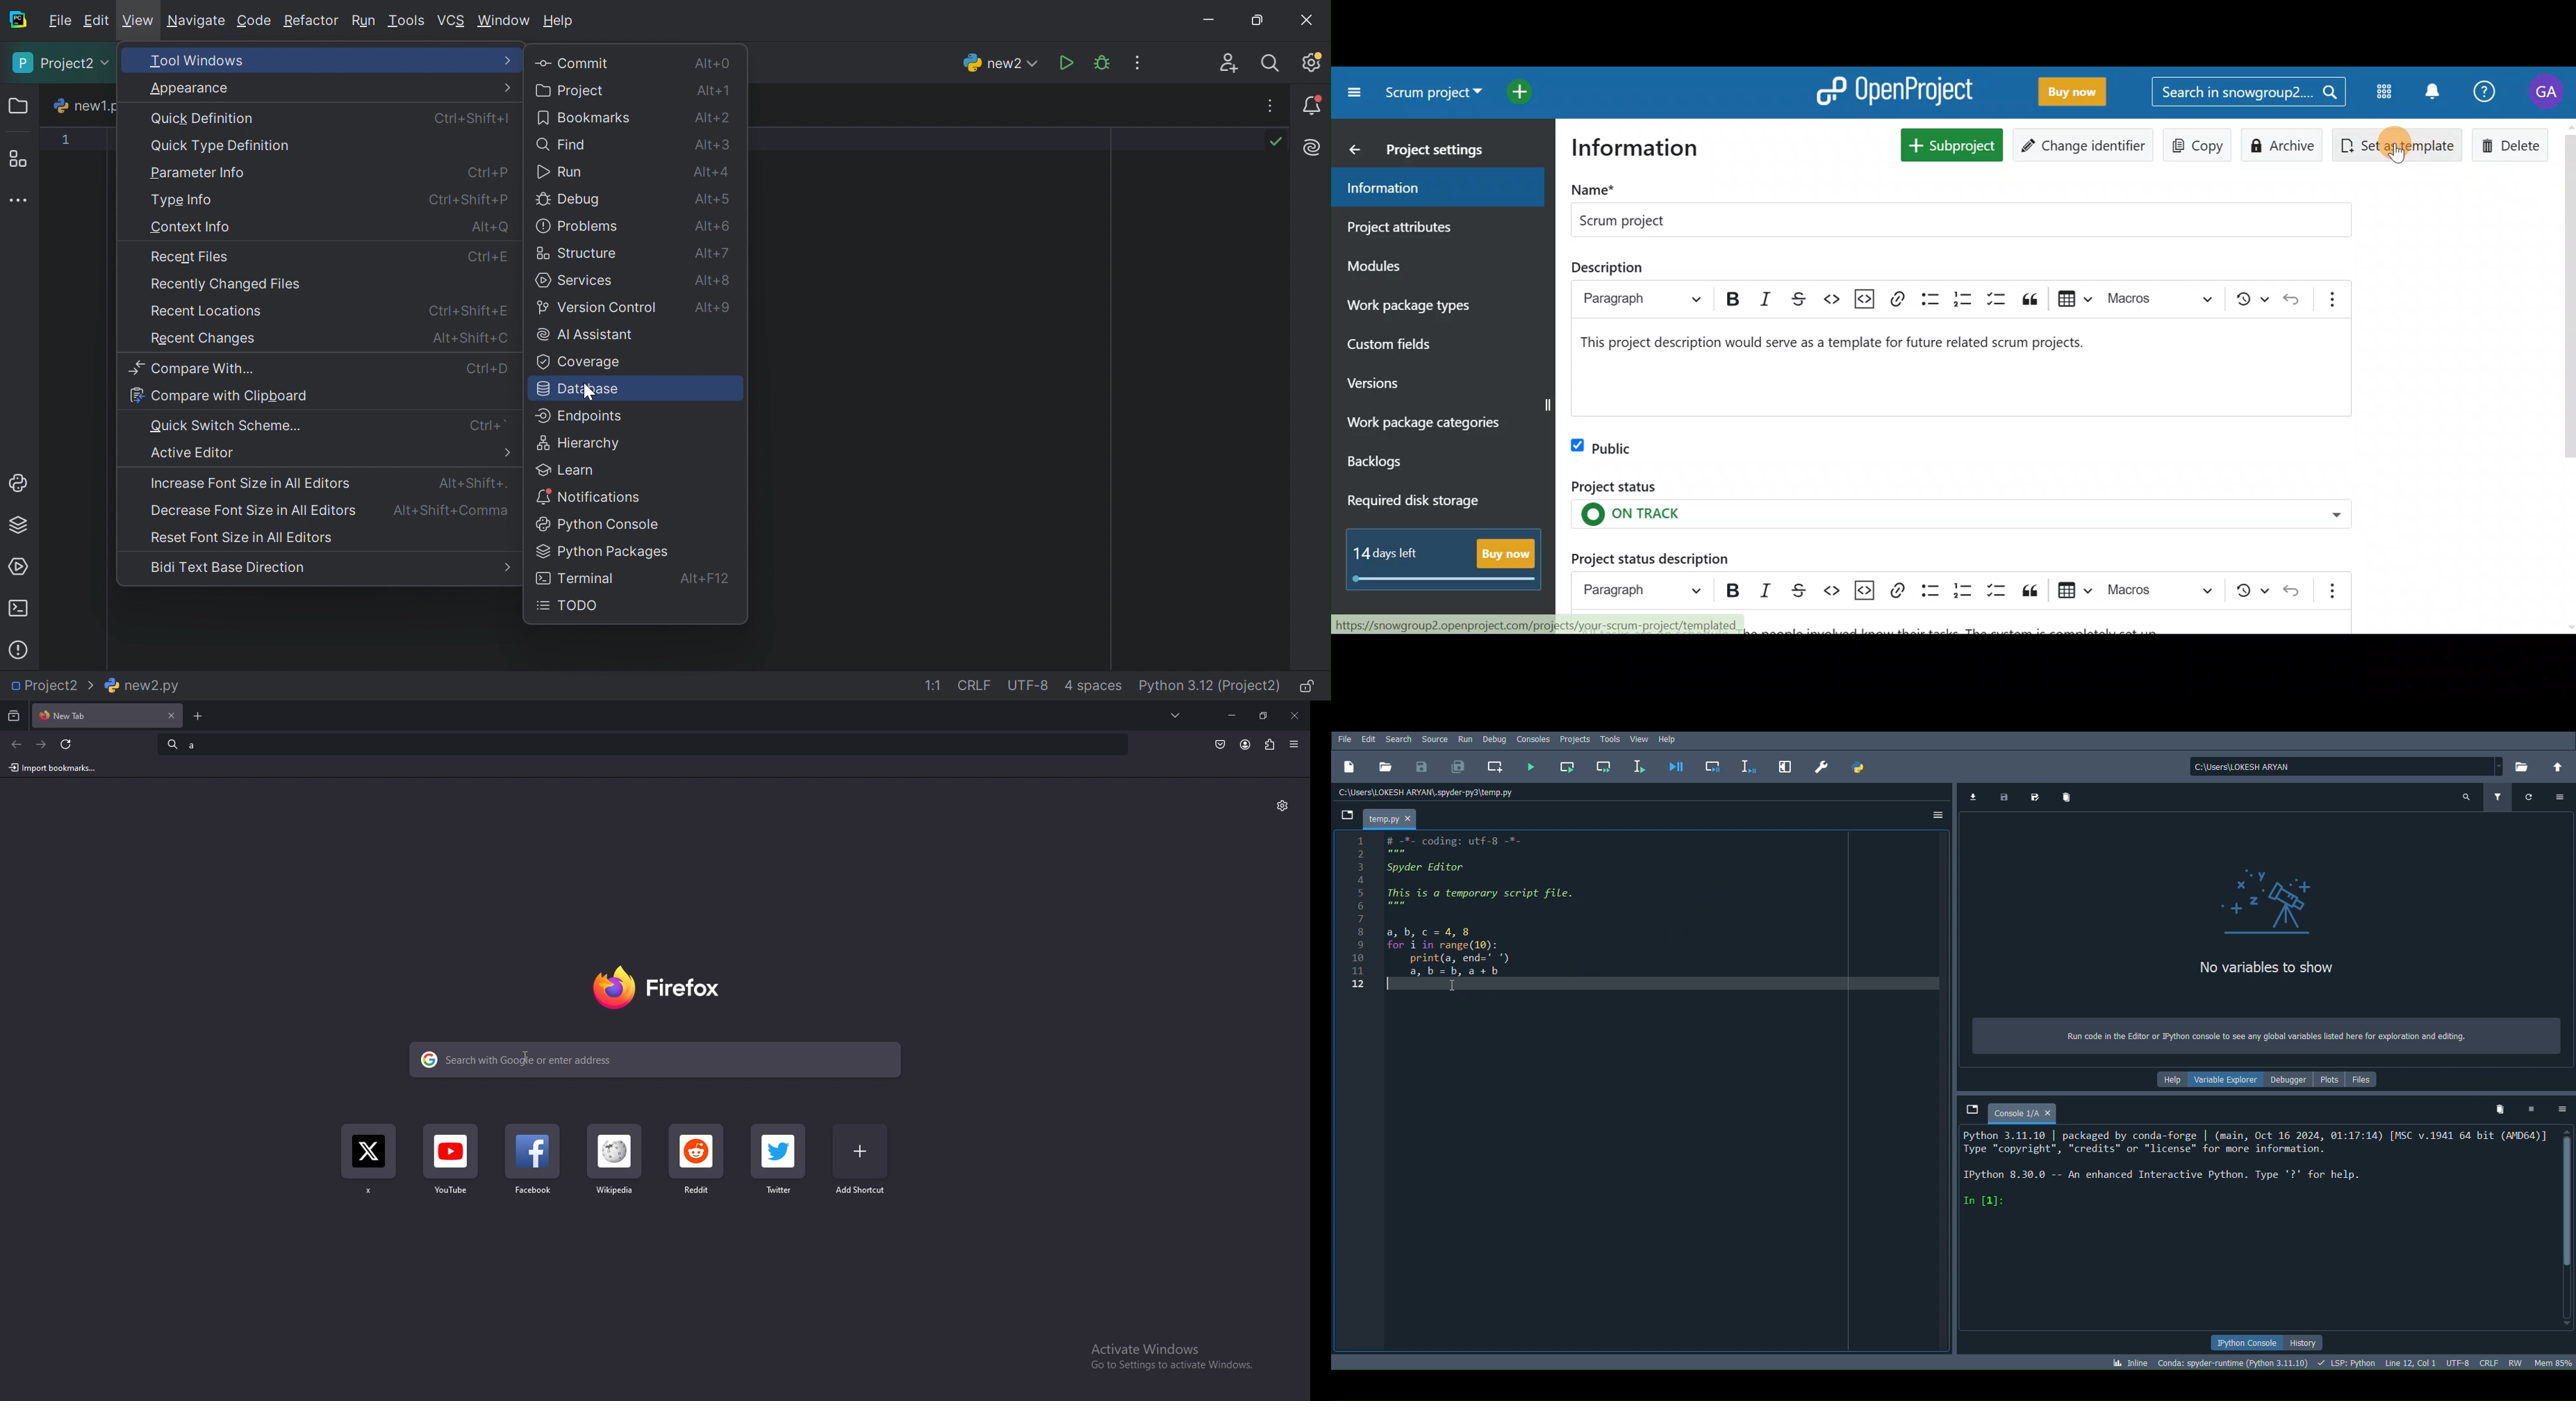 Image resolution: width=2576 pixels, height=1428 pixels. Describe the element at coordinates (2162, 297) in the screenshot. I see `choose macro` at that location.